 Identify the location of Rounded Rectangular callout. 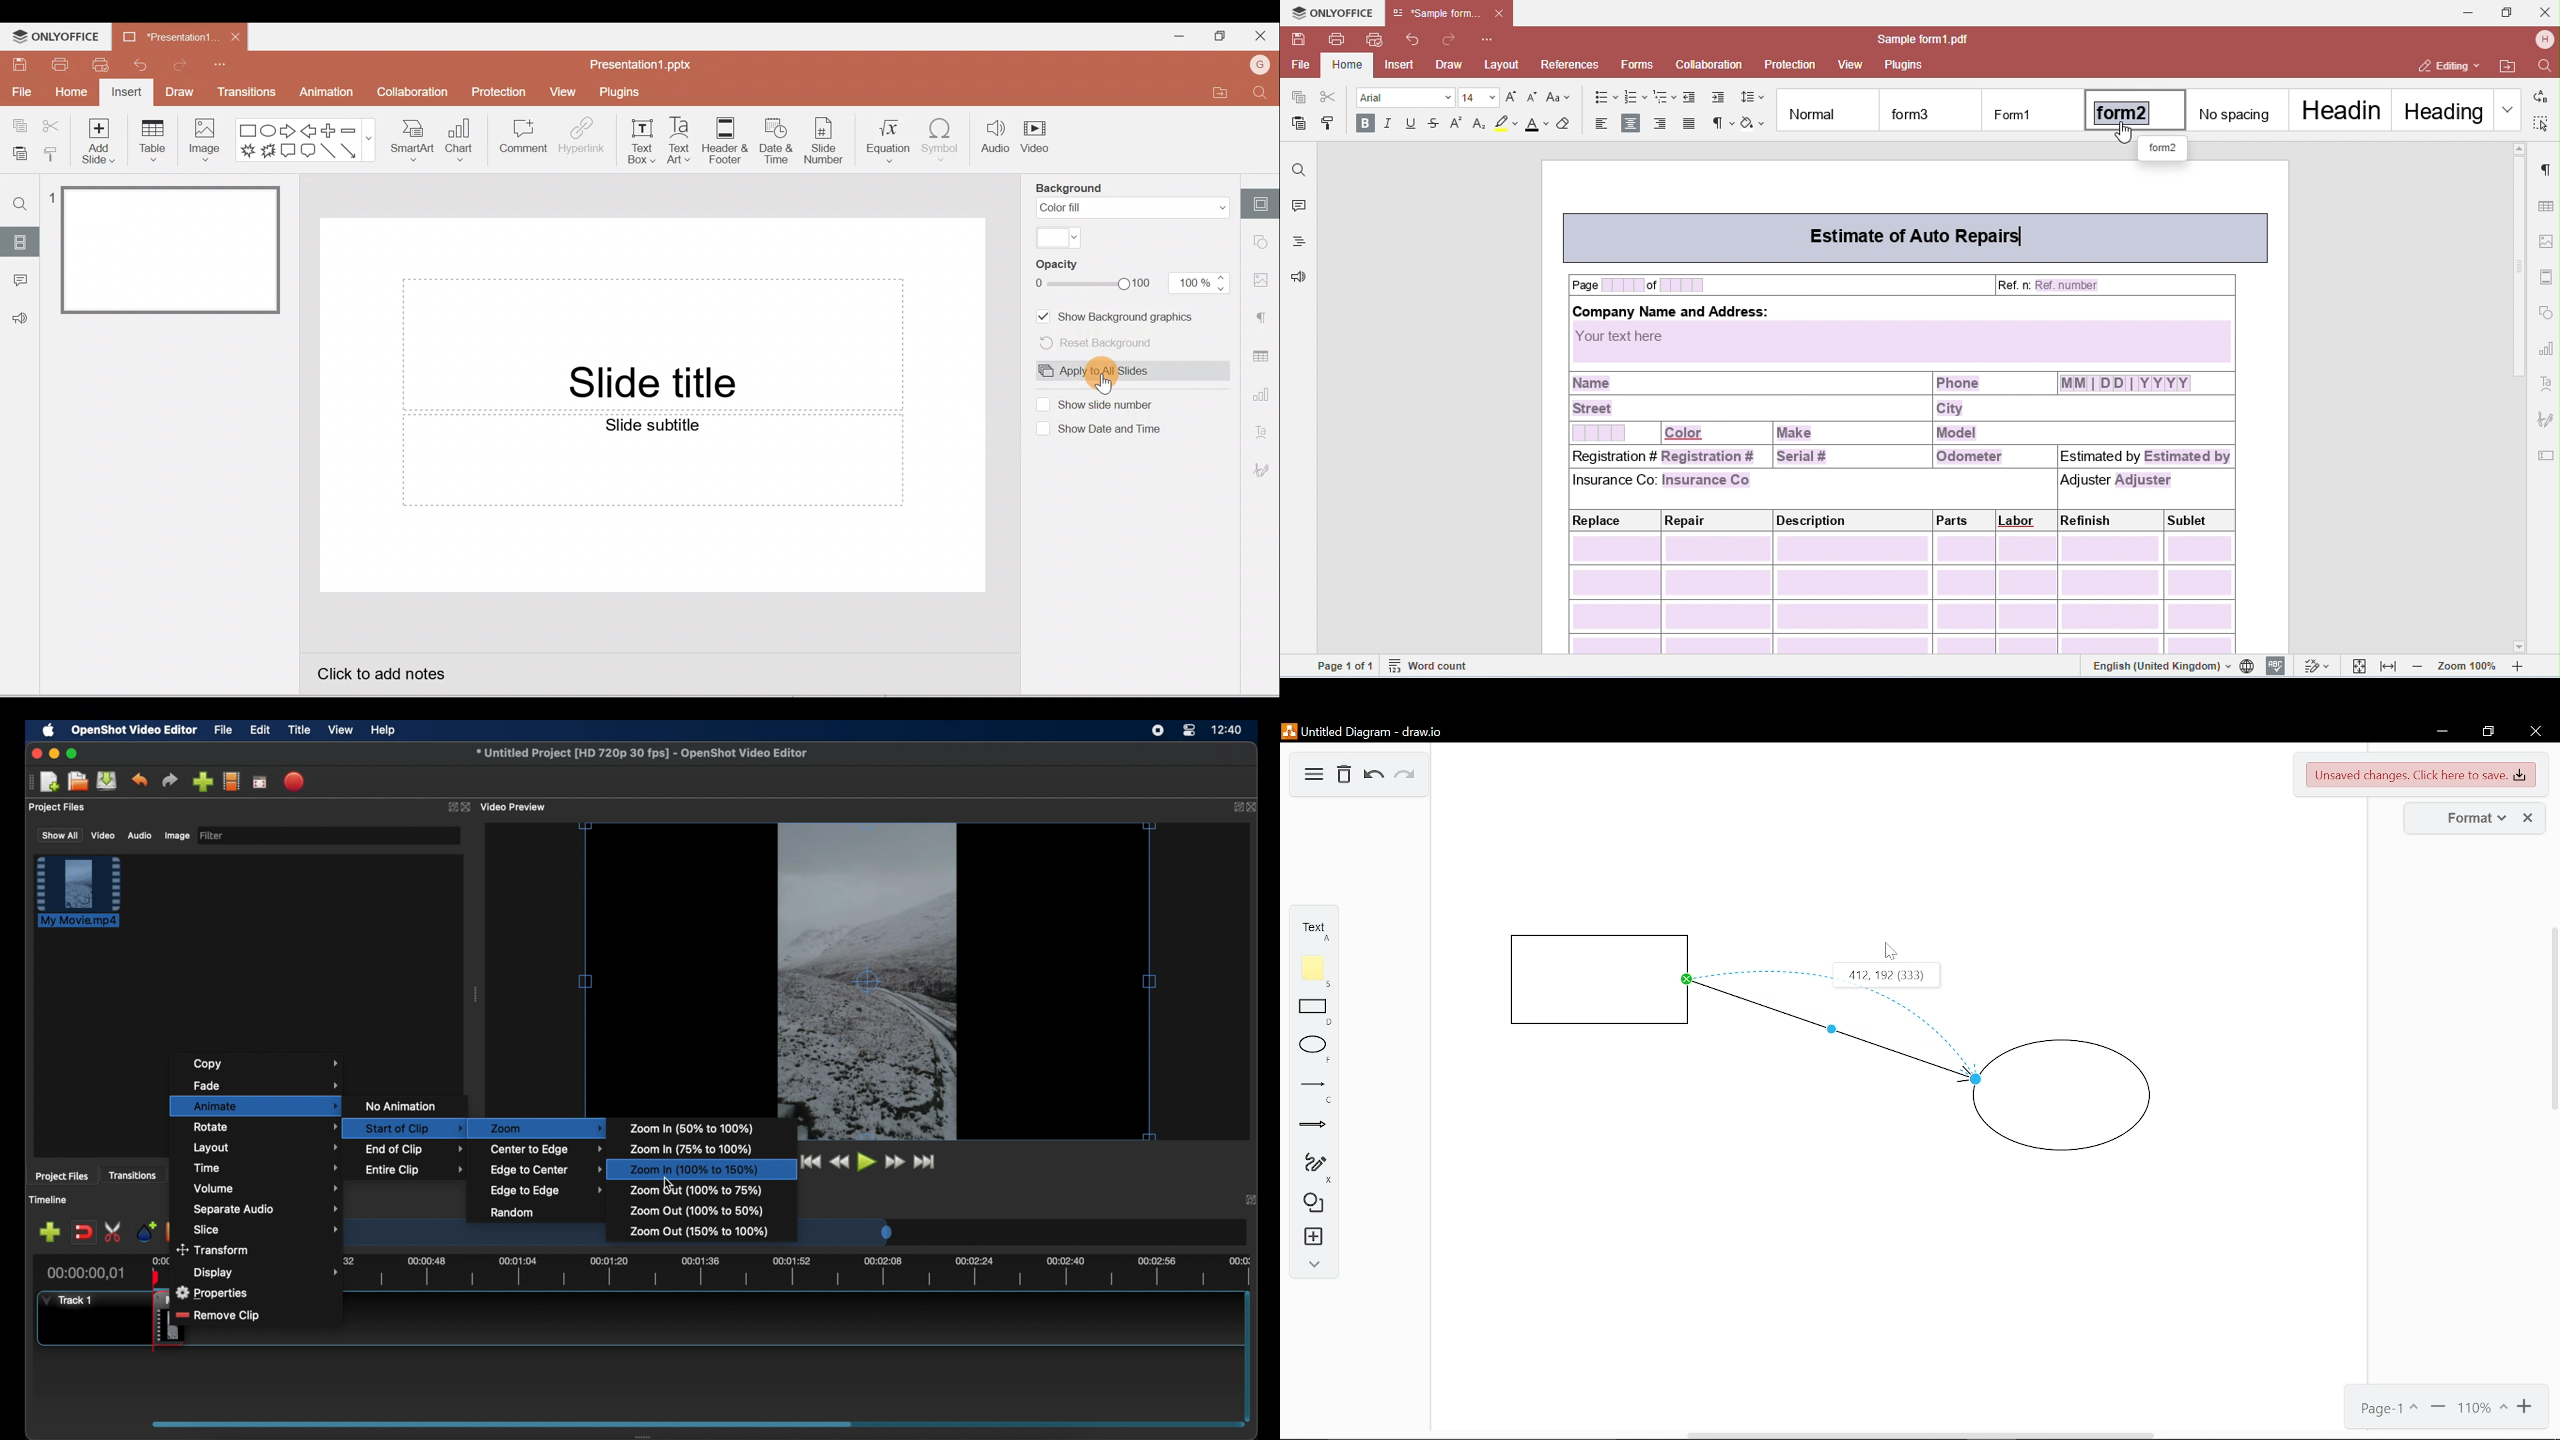
(308, 152).